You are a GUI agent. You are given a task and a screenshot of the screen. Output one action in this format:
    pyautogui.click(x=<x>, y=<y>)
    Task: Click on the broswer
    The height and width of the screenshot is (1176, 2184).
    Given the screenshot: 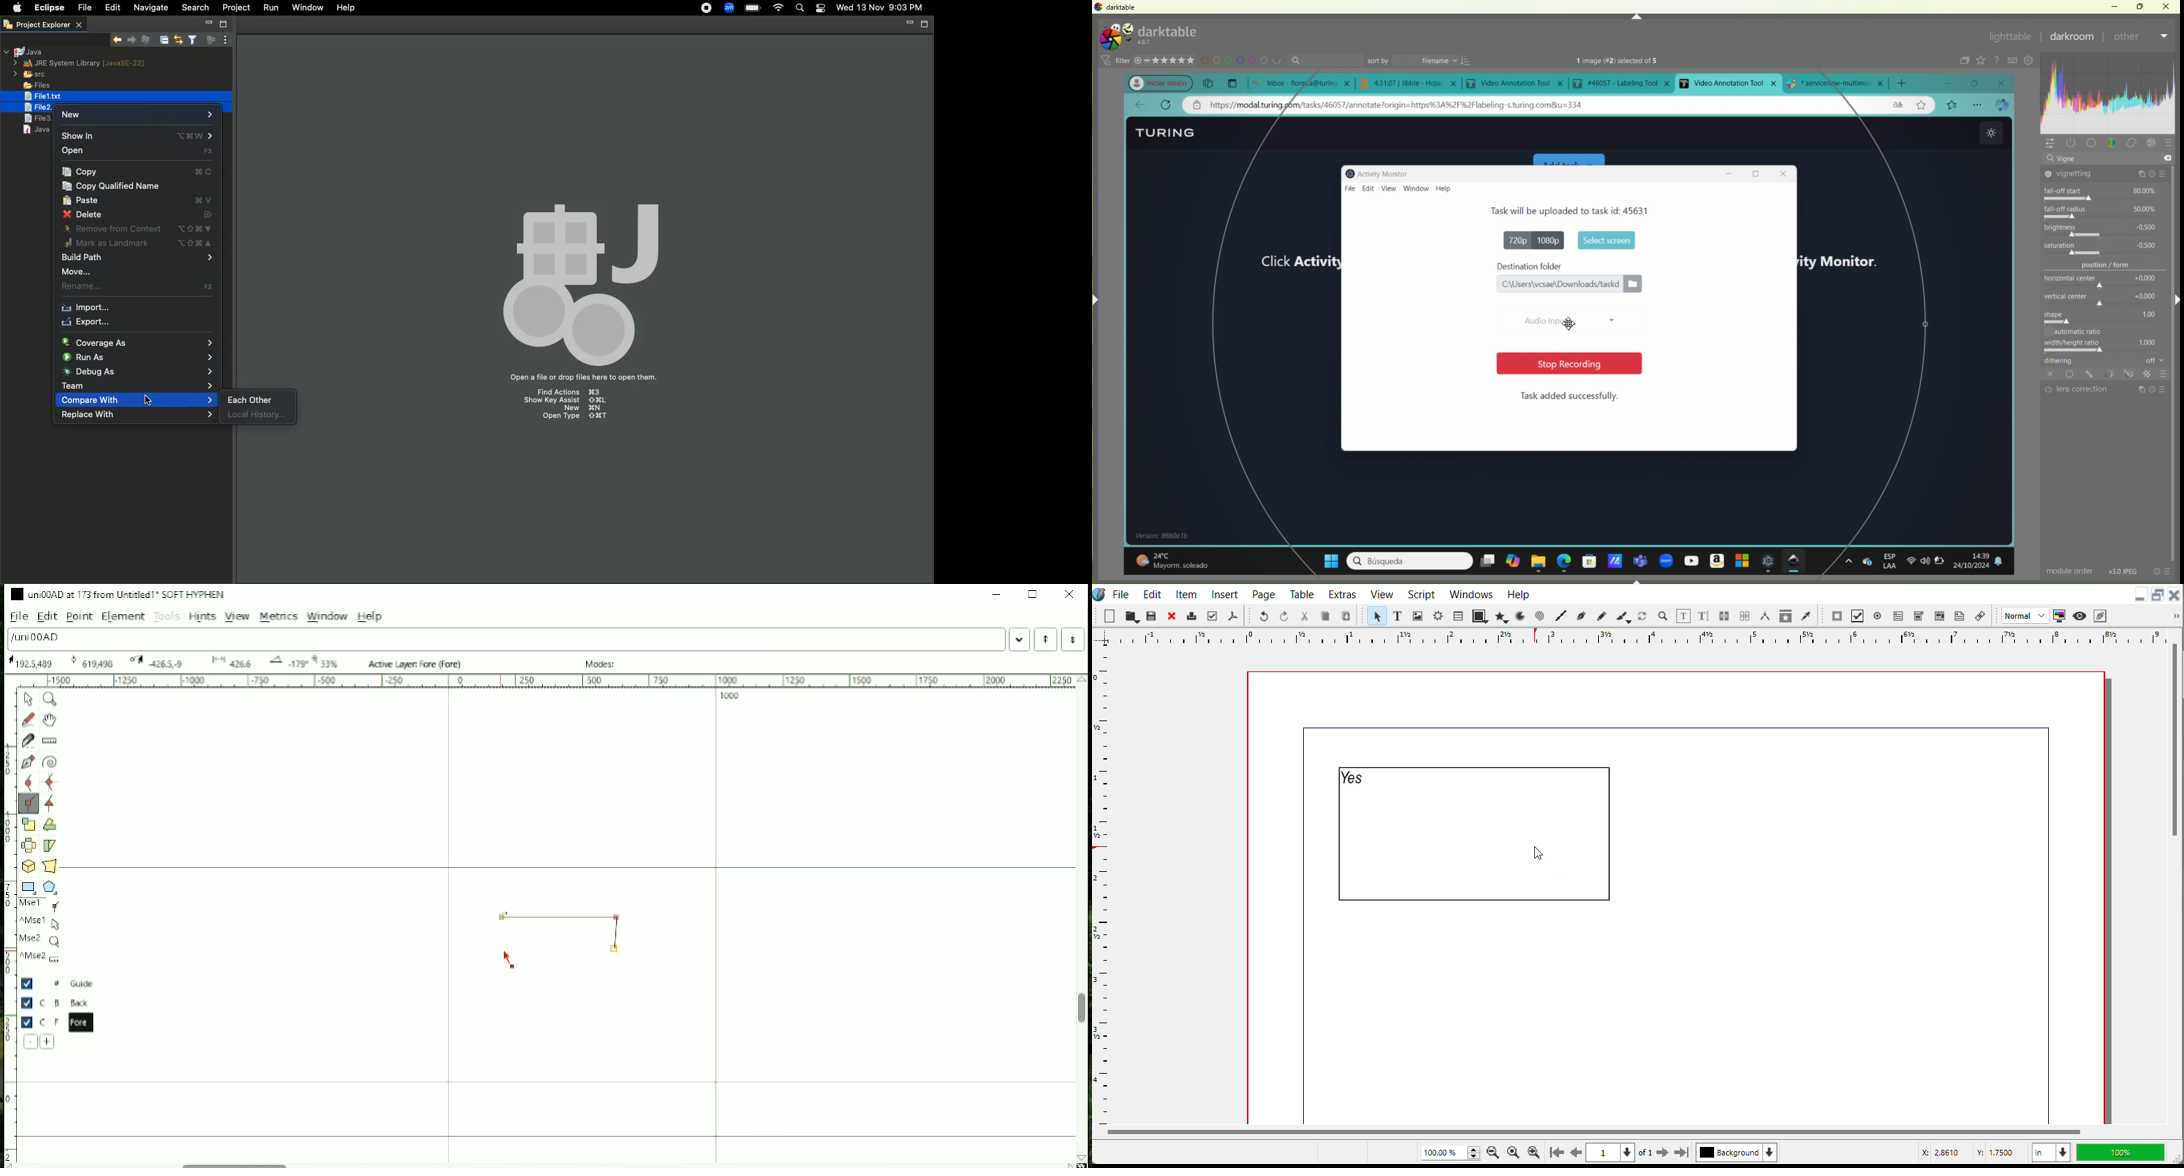 What is the action you would take?
    pyautogui.click(x=2005, y=105)
    